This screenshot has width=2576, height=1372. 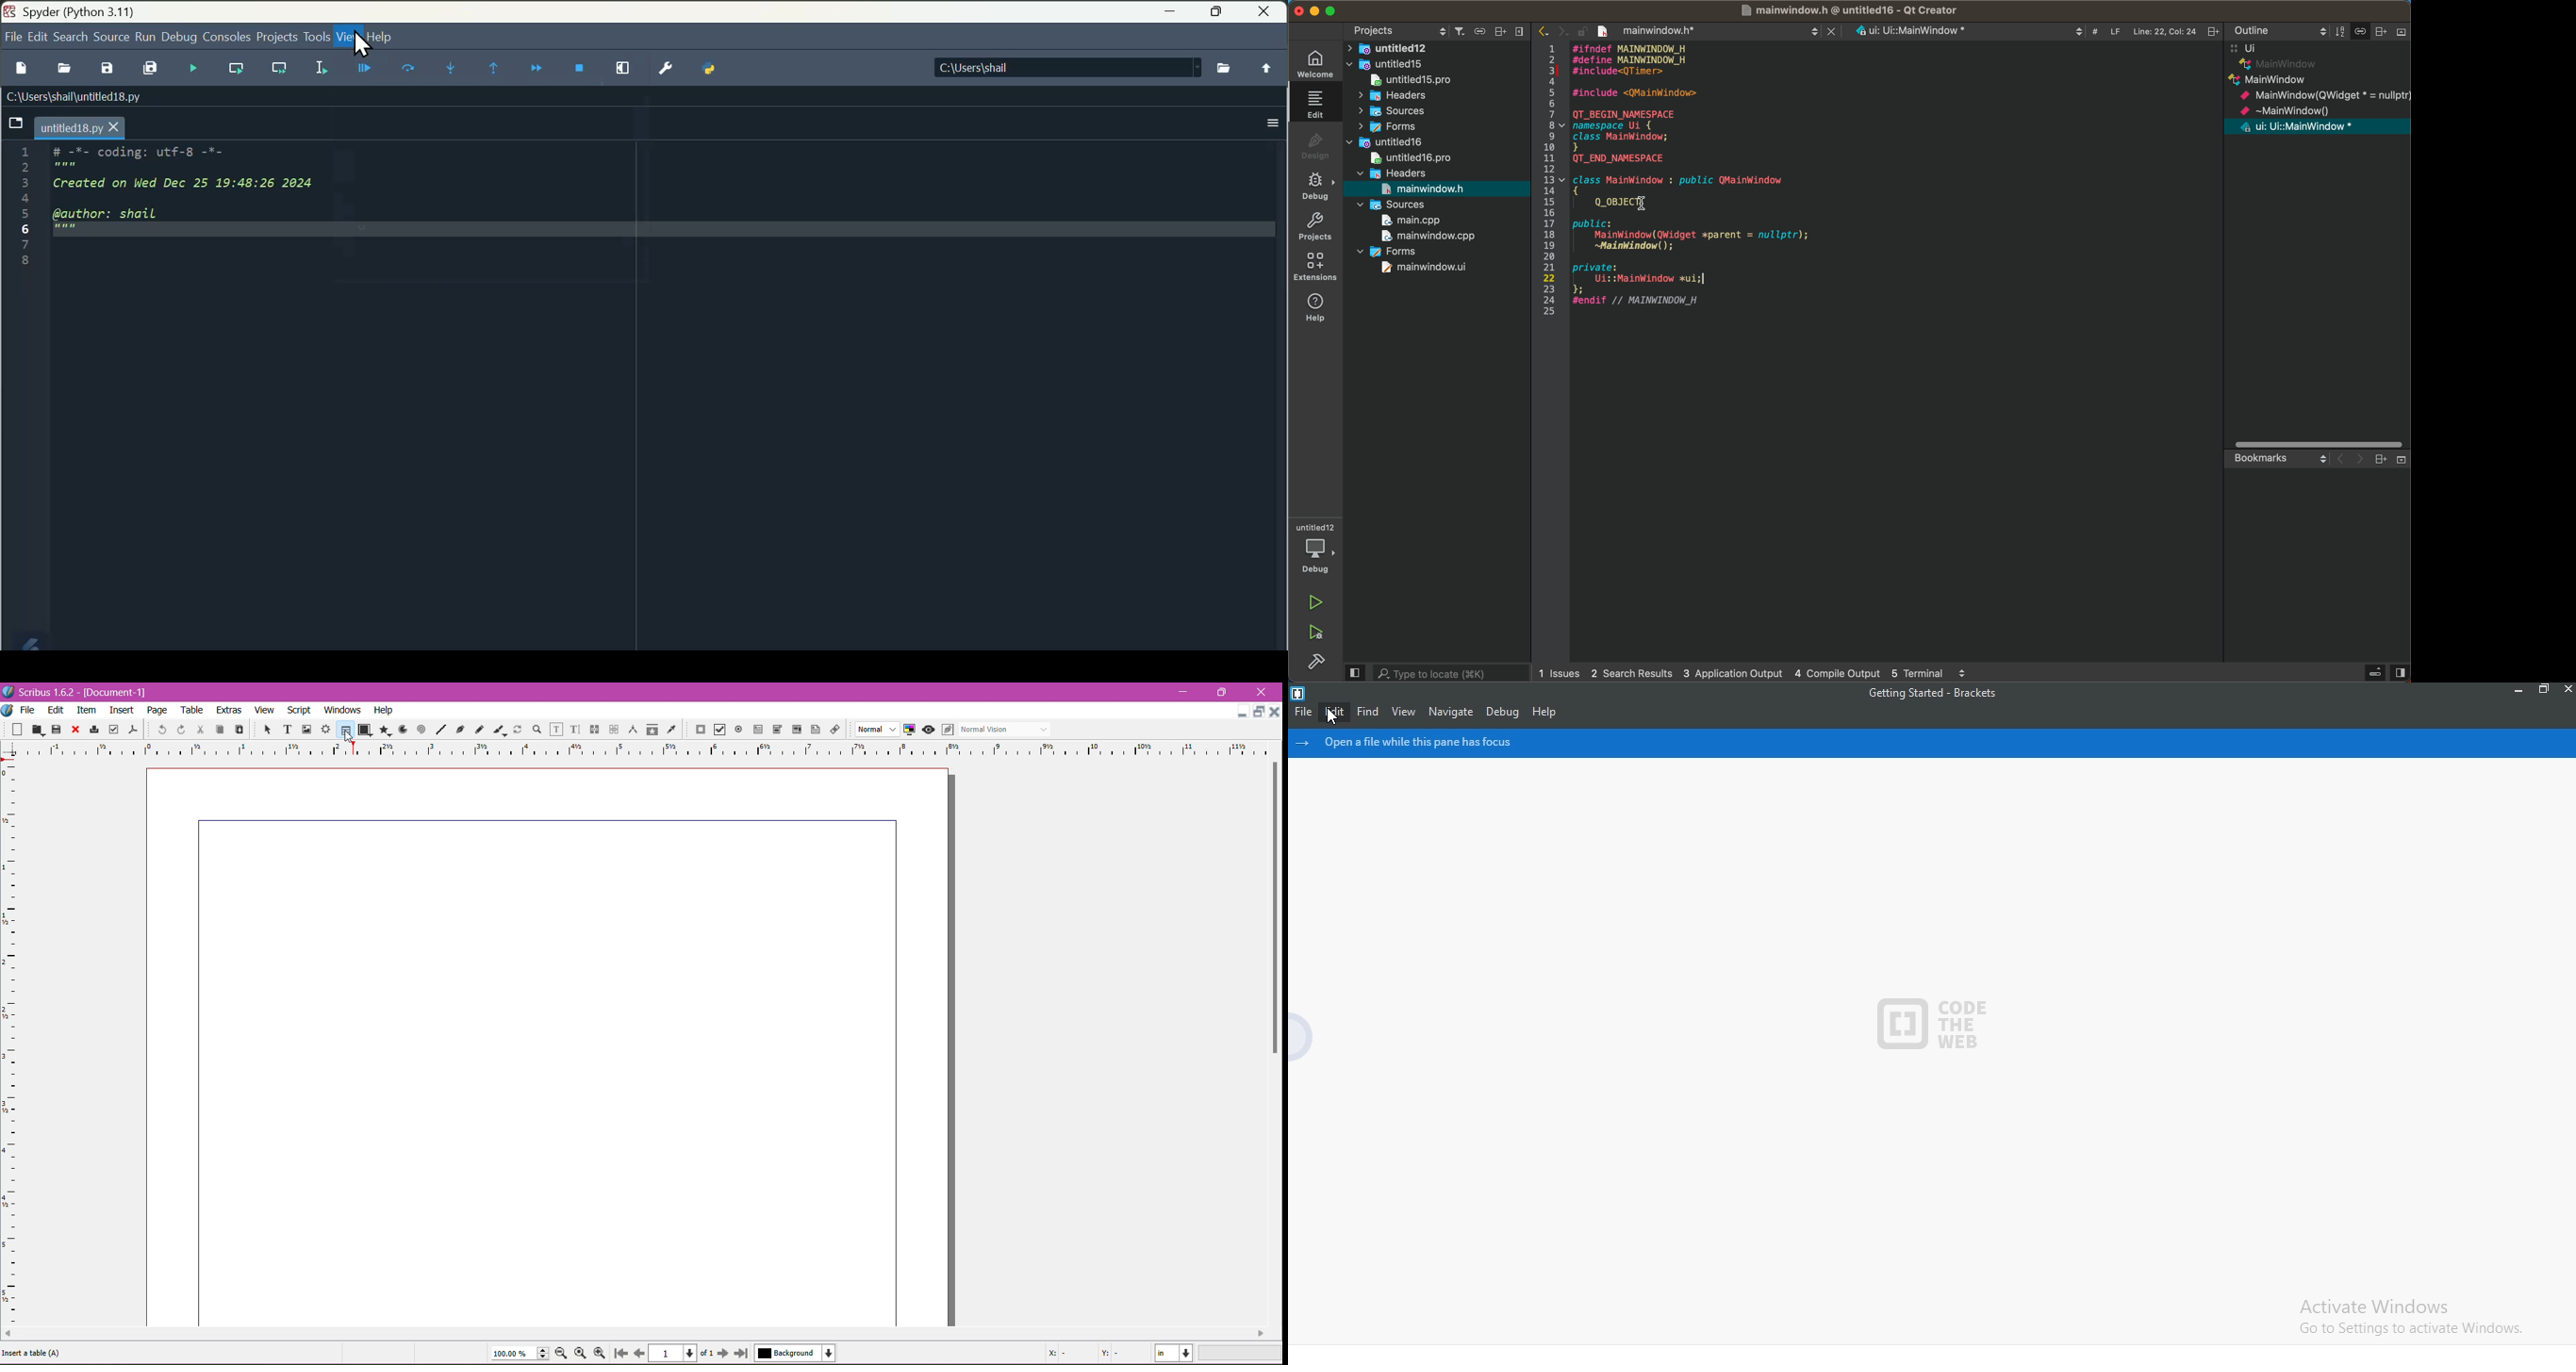 What do you see at coordinates (1272, 125) in the screenshot?
I see `More options` at bounding box center [1272, 125].